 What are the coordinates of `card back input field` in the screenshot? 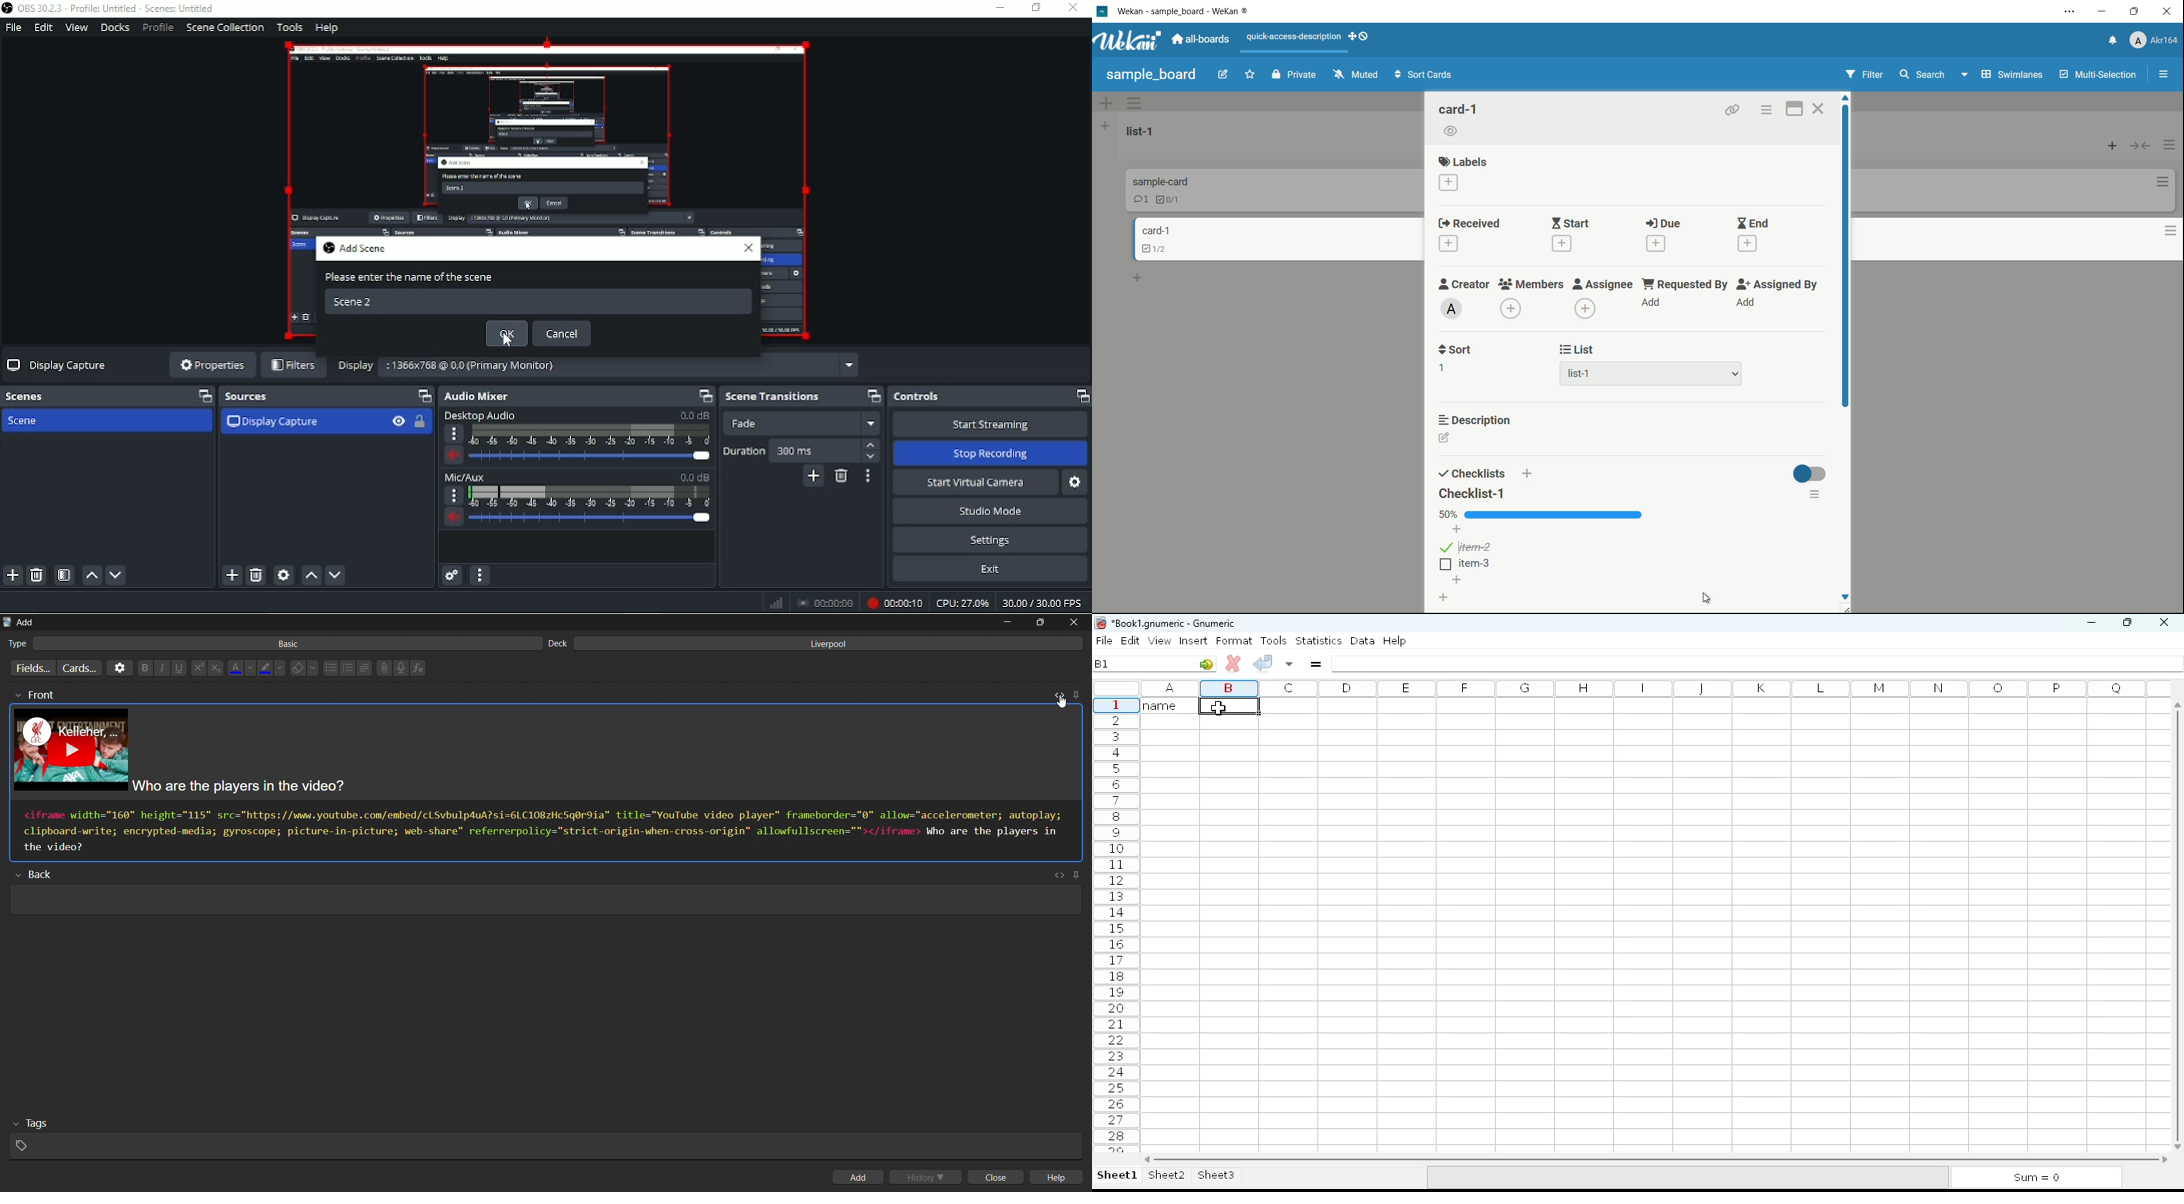 It's located at (543, 902).